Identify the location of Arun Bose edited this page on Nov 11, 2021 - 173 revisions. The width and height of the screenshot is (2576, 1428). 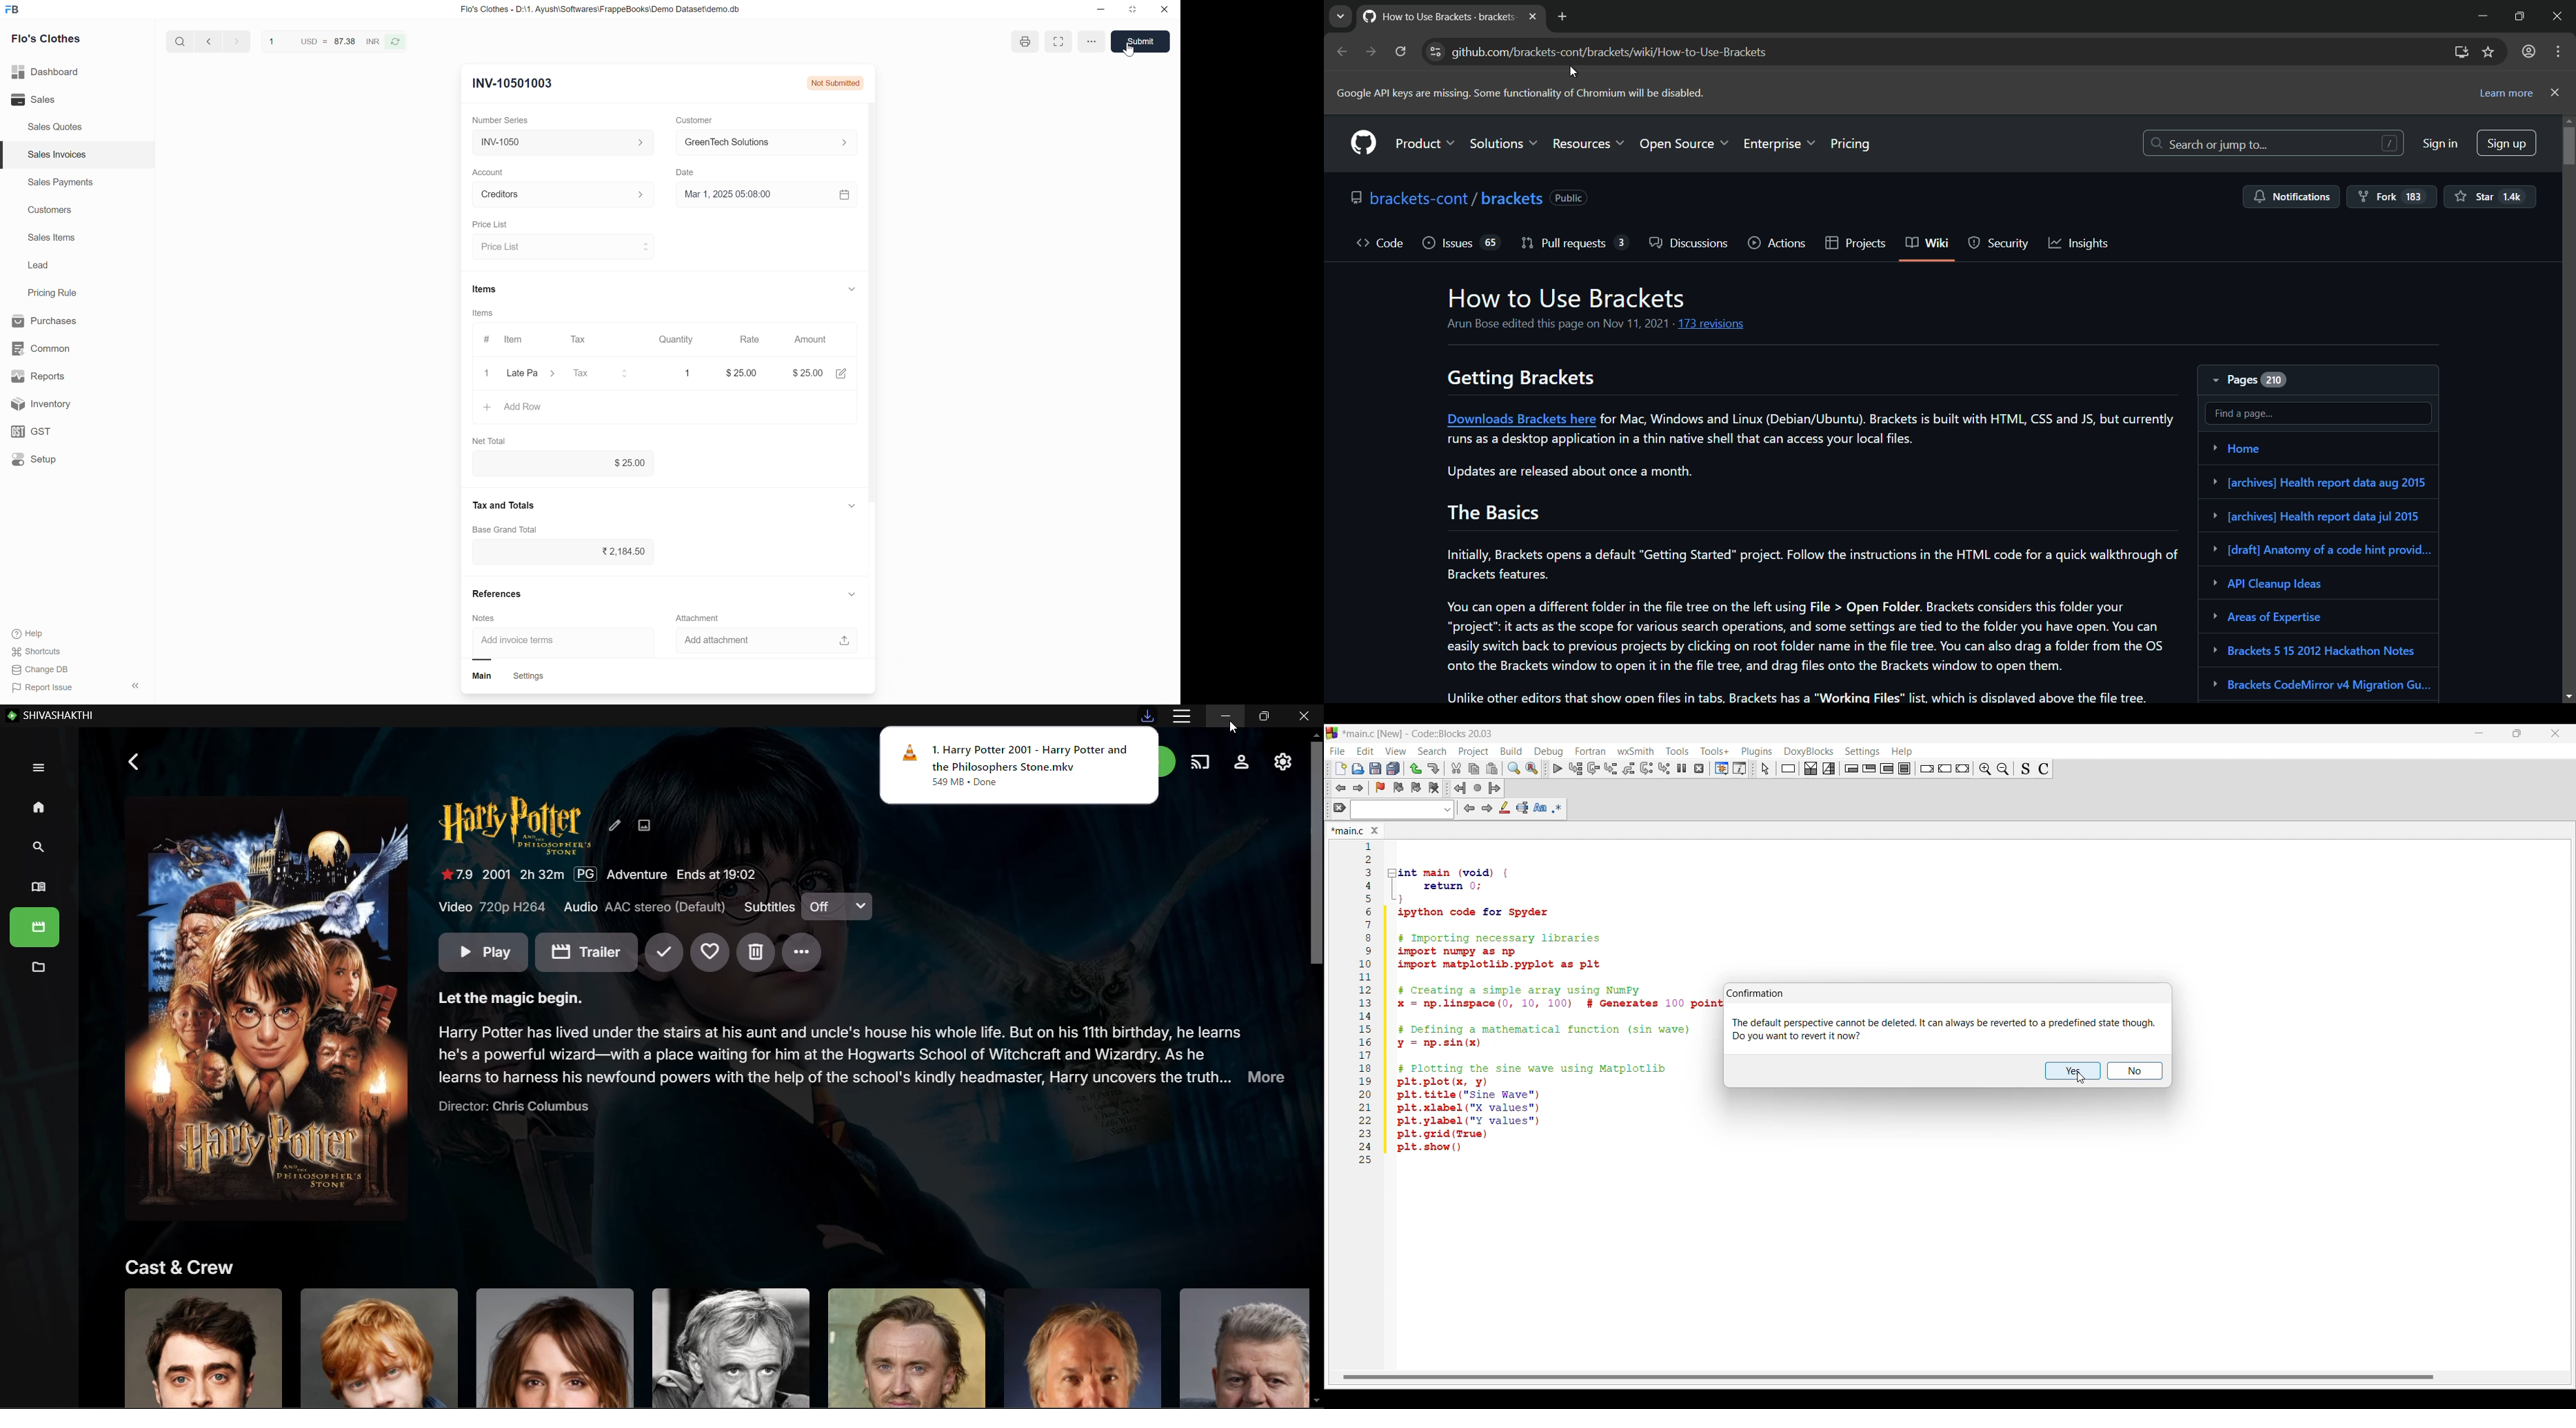
(1595, 324).